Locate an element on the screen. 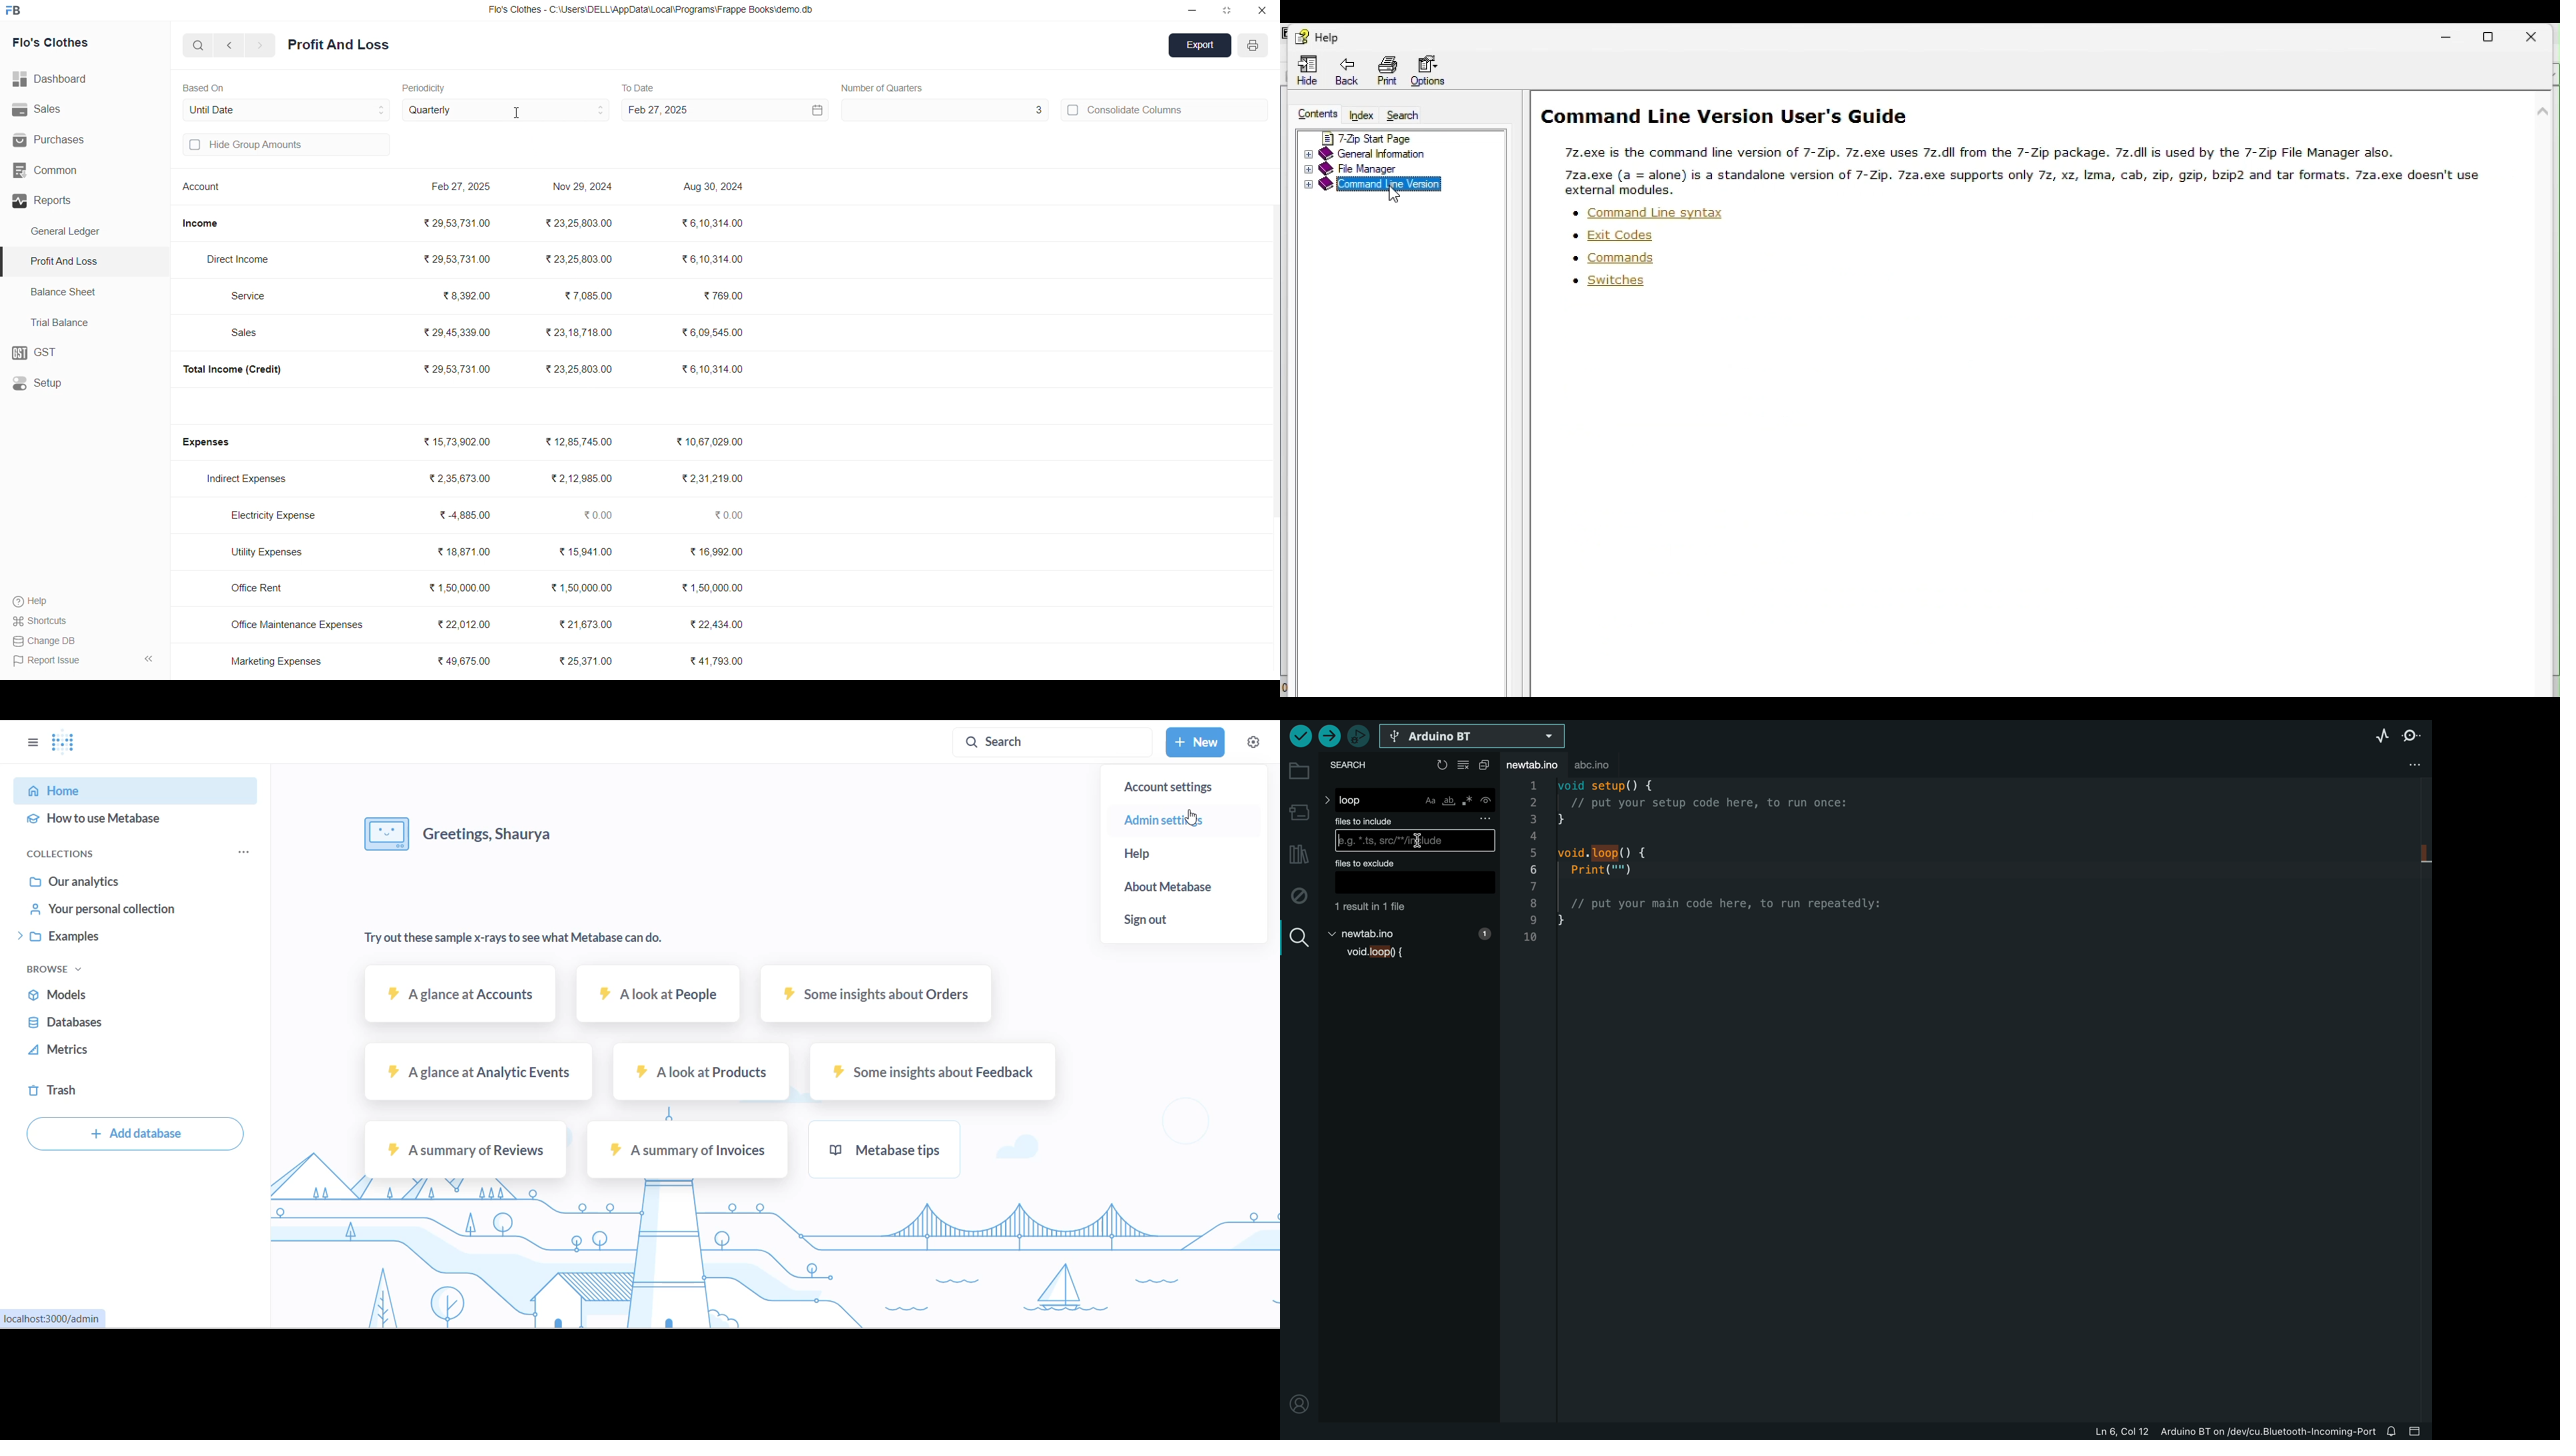  resize is located at coordinates (1227, 10).